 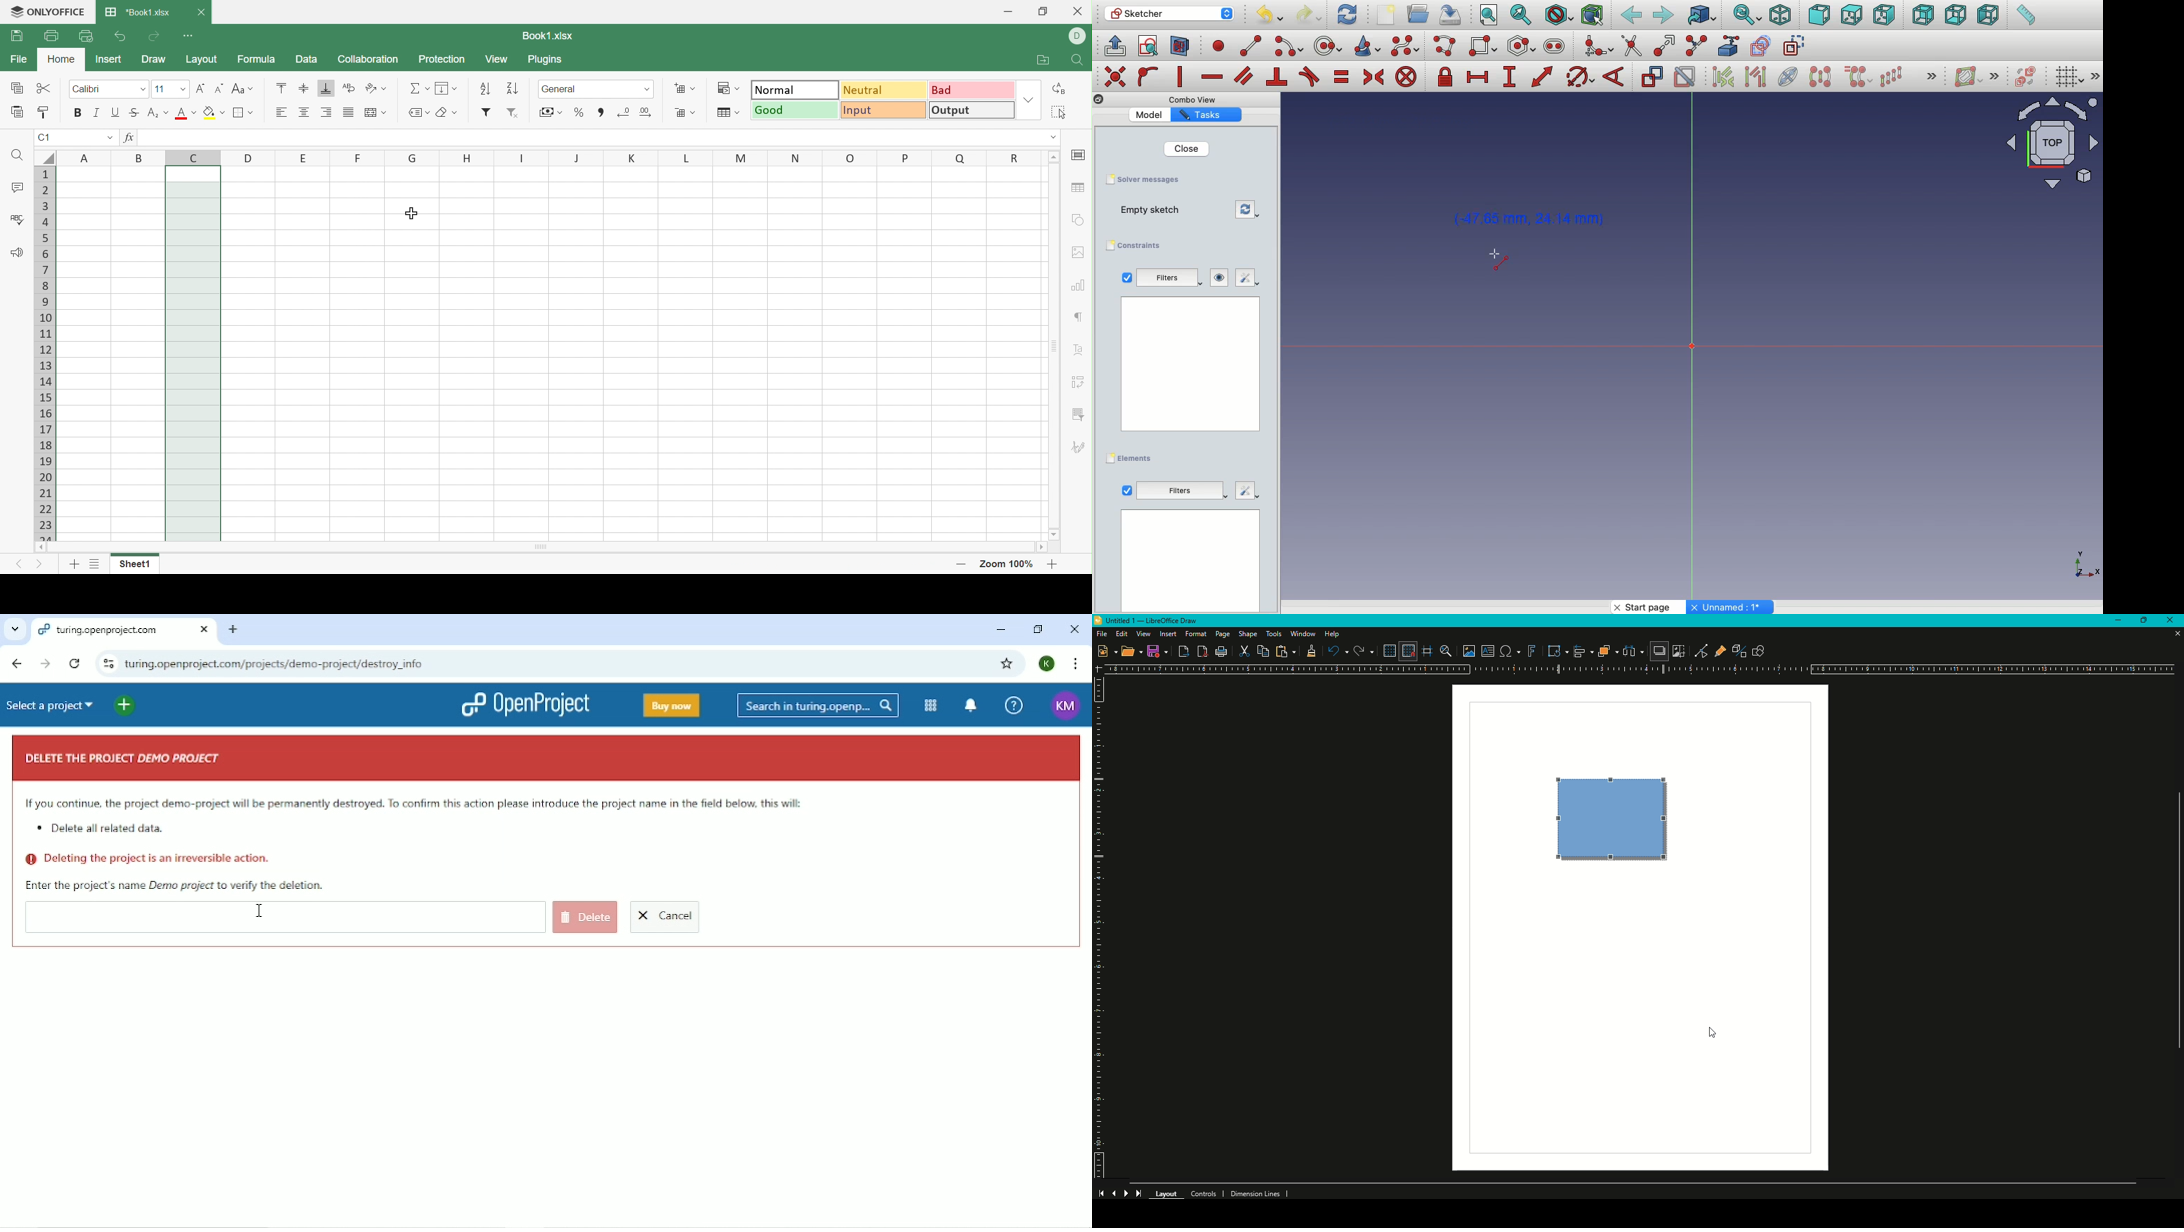 What do you see at coordinates (304, 112) in the screenshot?
I see `Align Center` at bounding box center [304, 112].